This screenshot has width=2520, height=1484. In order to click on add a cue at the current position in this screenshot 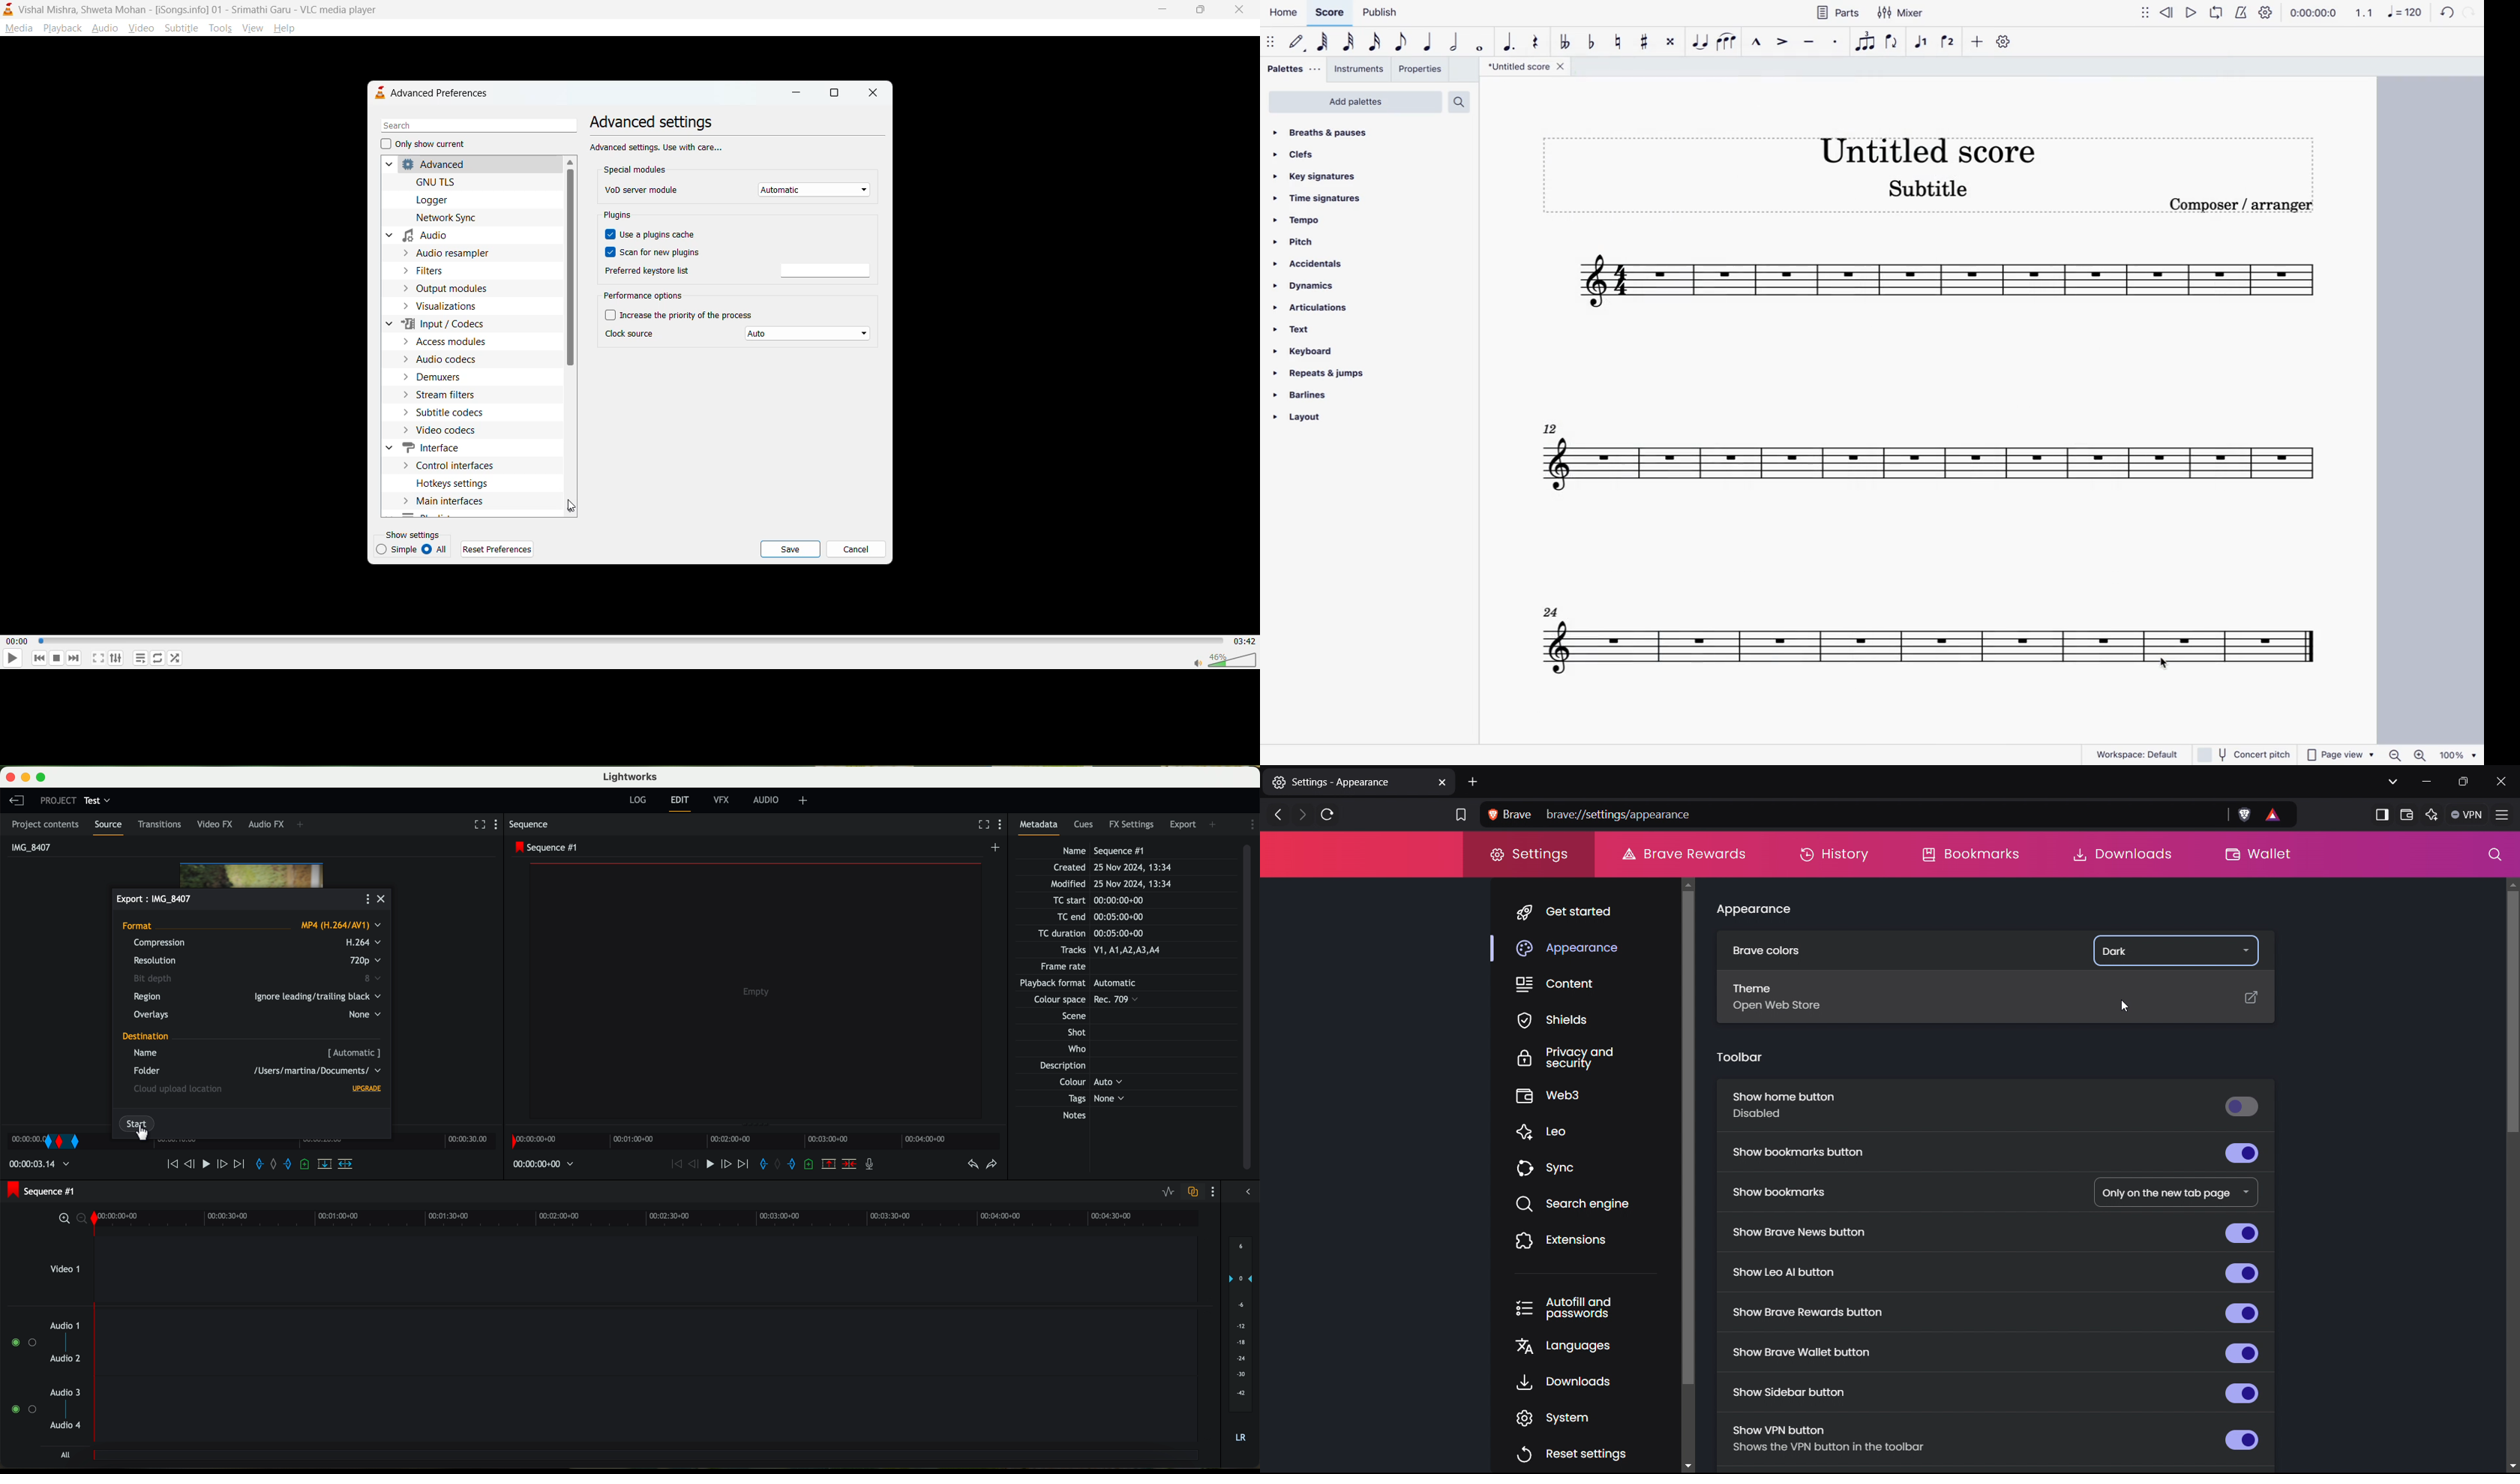, I will do `click(811, 1165)`.